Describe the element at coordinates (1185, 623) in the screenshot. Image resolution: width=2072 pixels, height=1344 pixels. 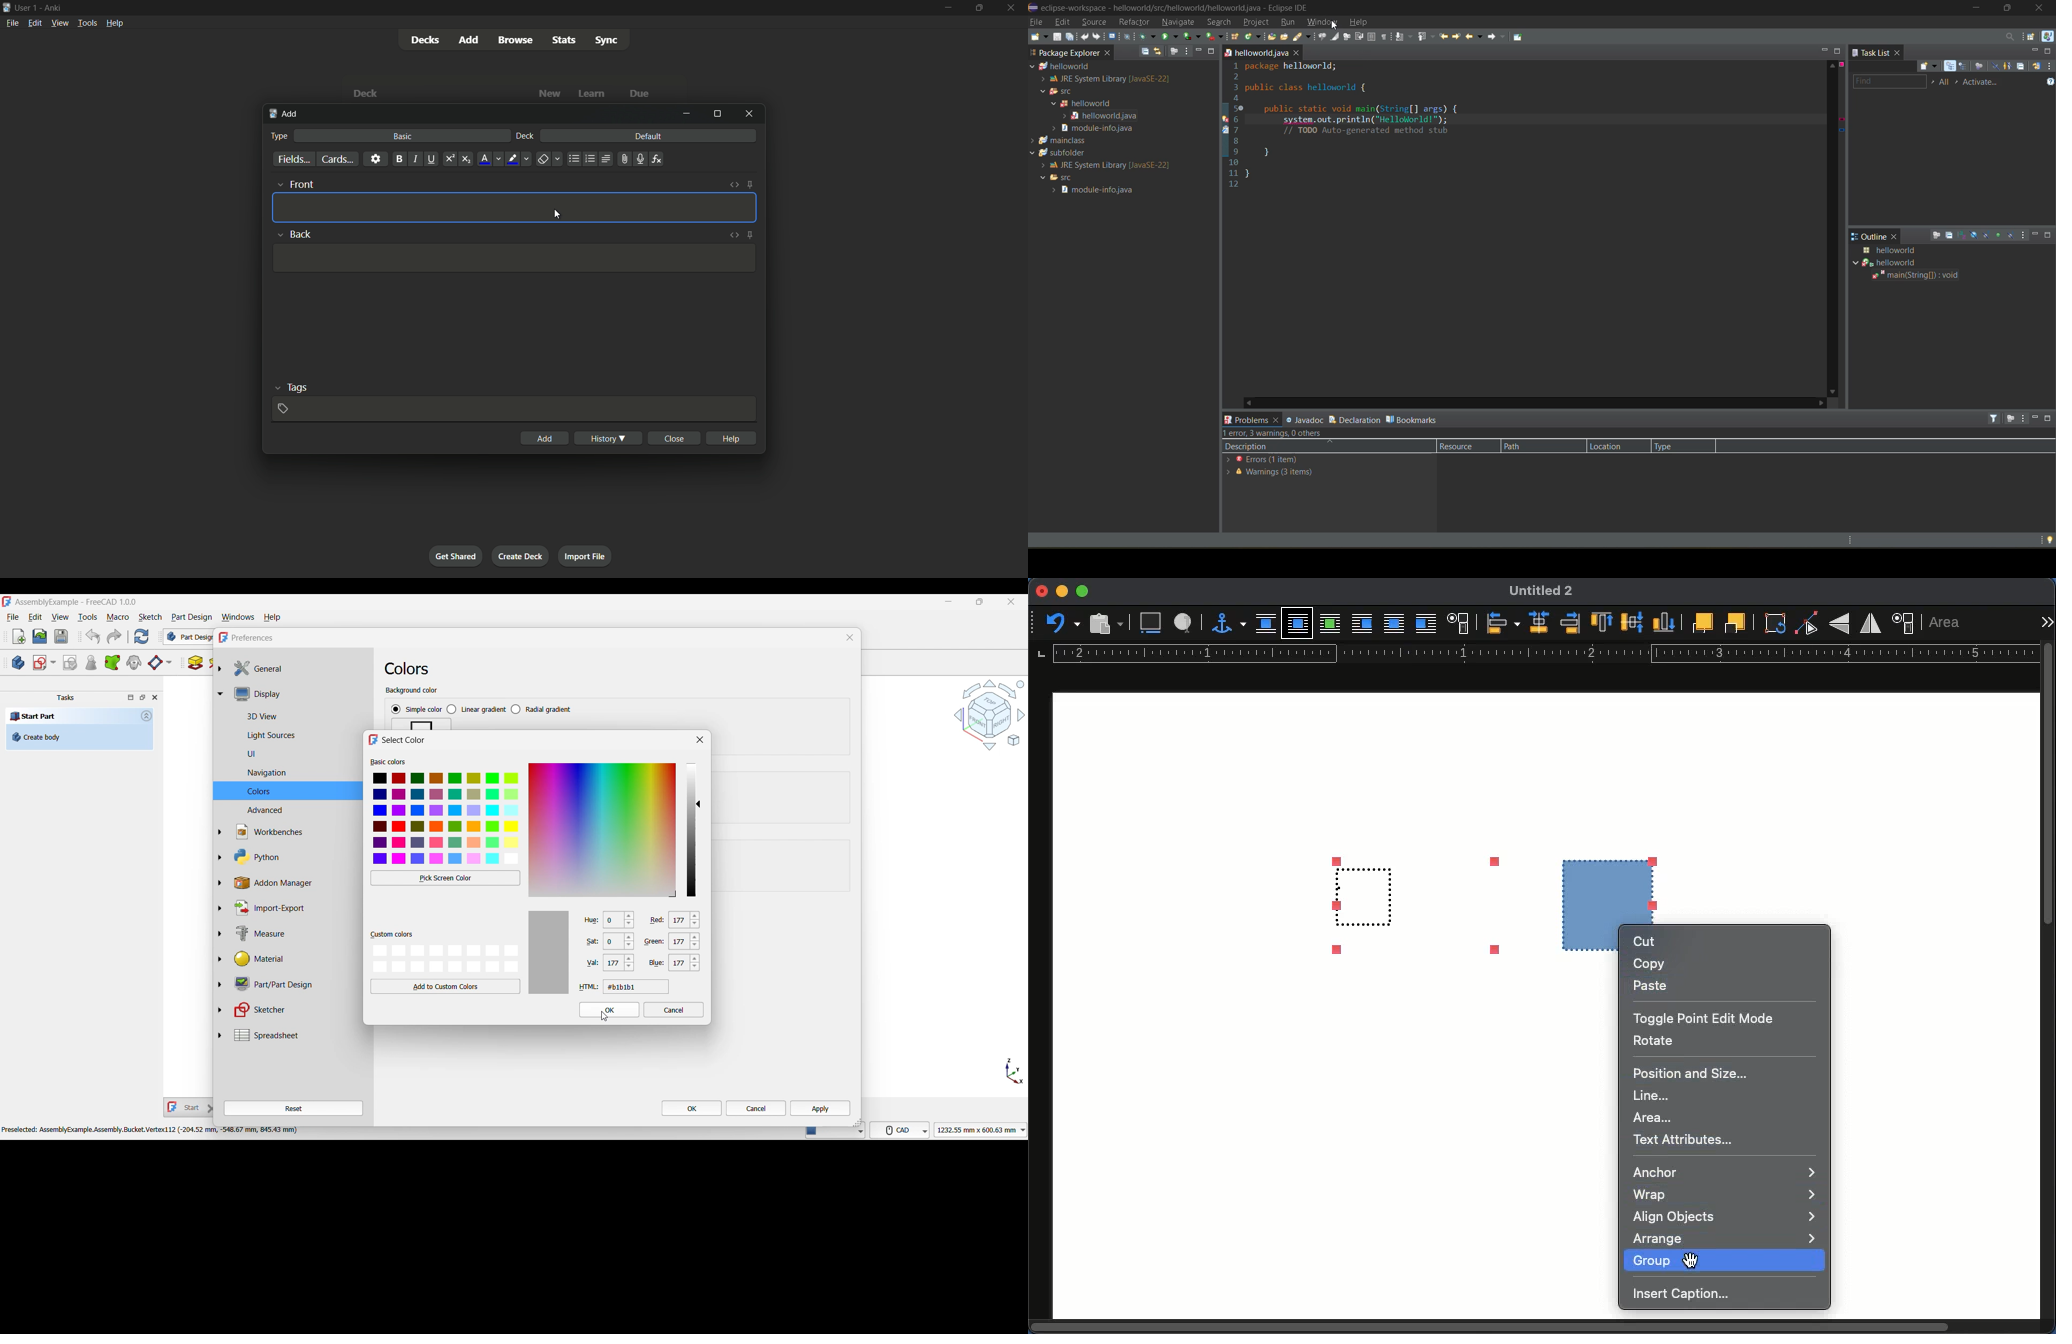
I see `a label to identify an object` at that location.